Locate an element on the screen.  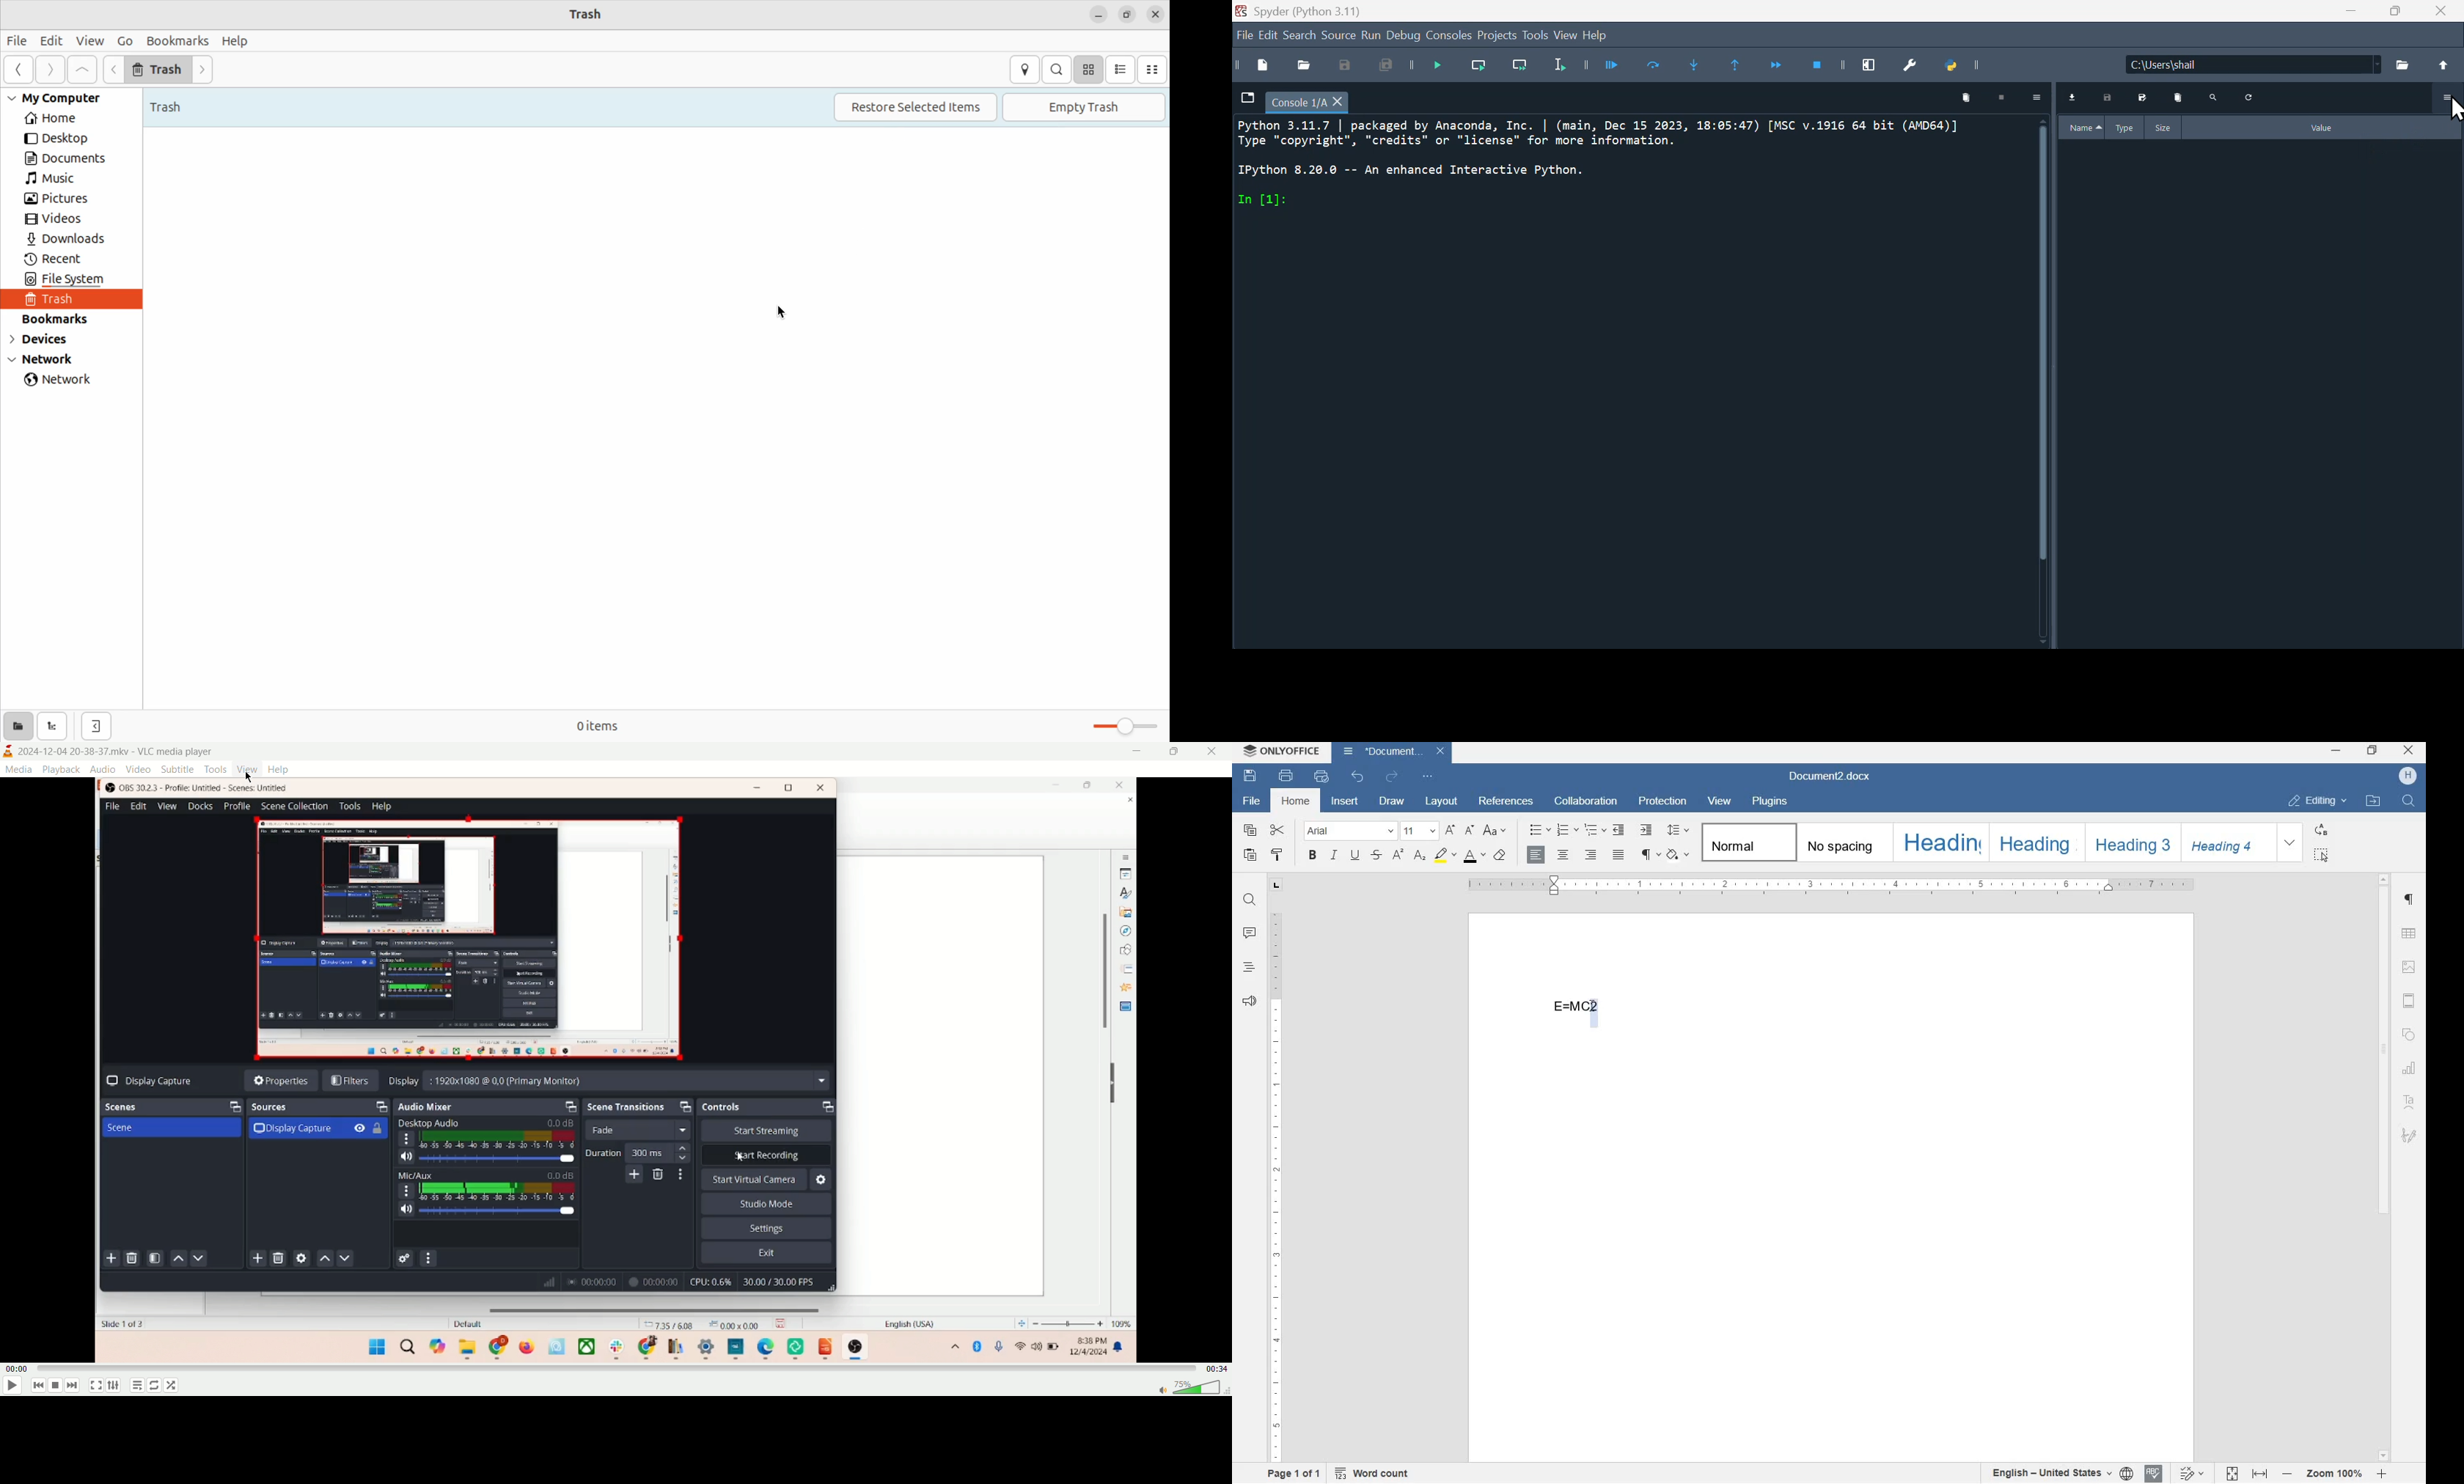
Refresh is located at coordinates (2251, 99).